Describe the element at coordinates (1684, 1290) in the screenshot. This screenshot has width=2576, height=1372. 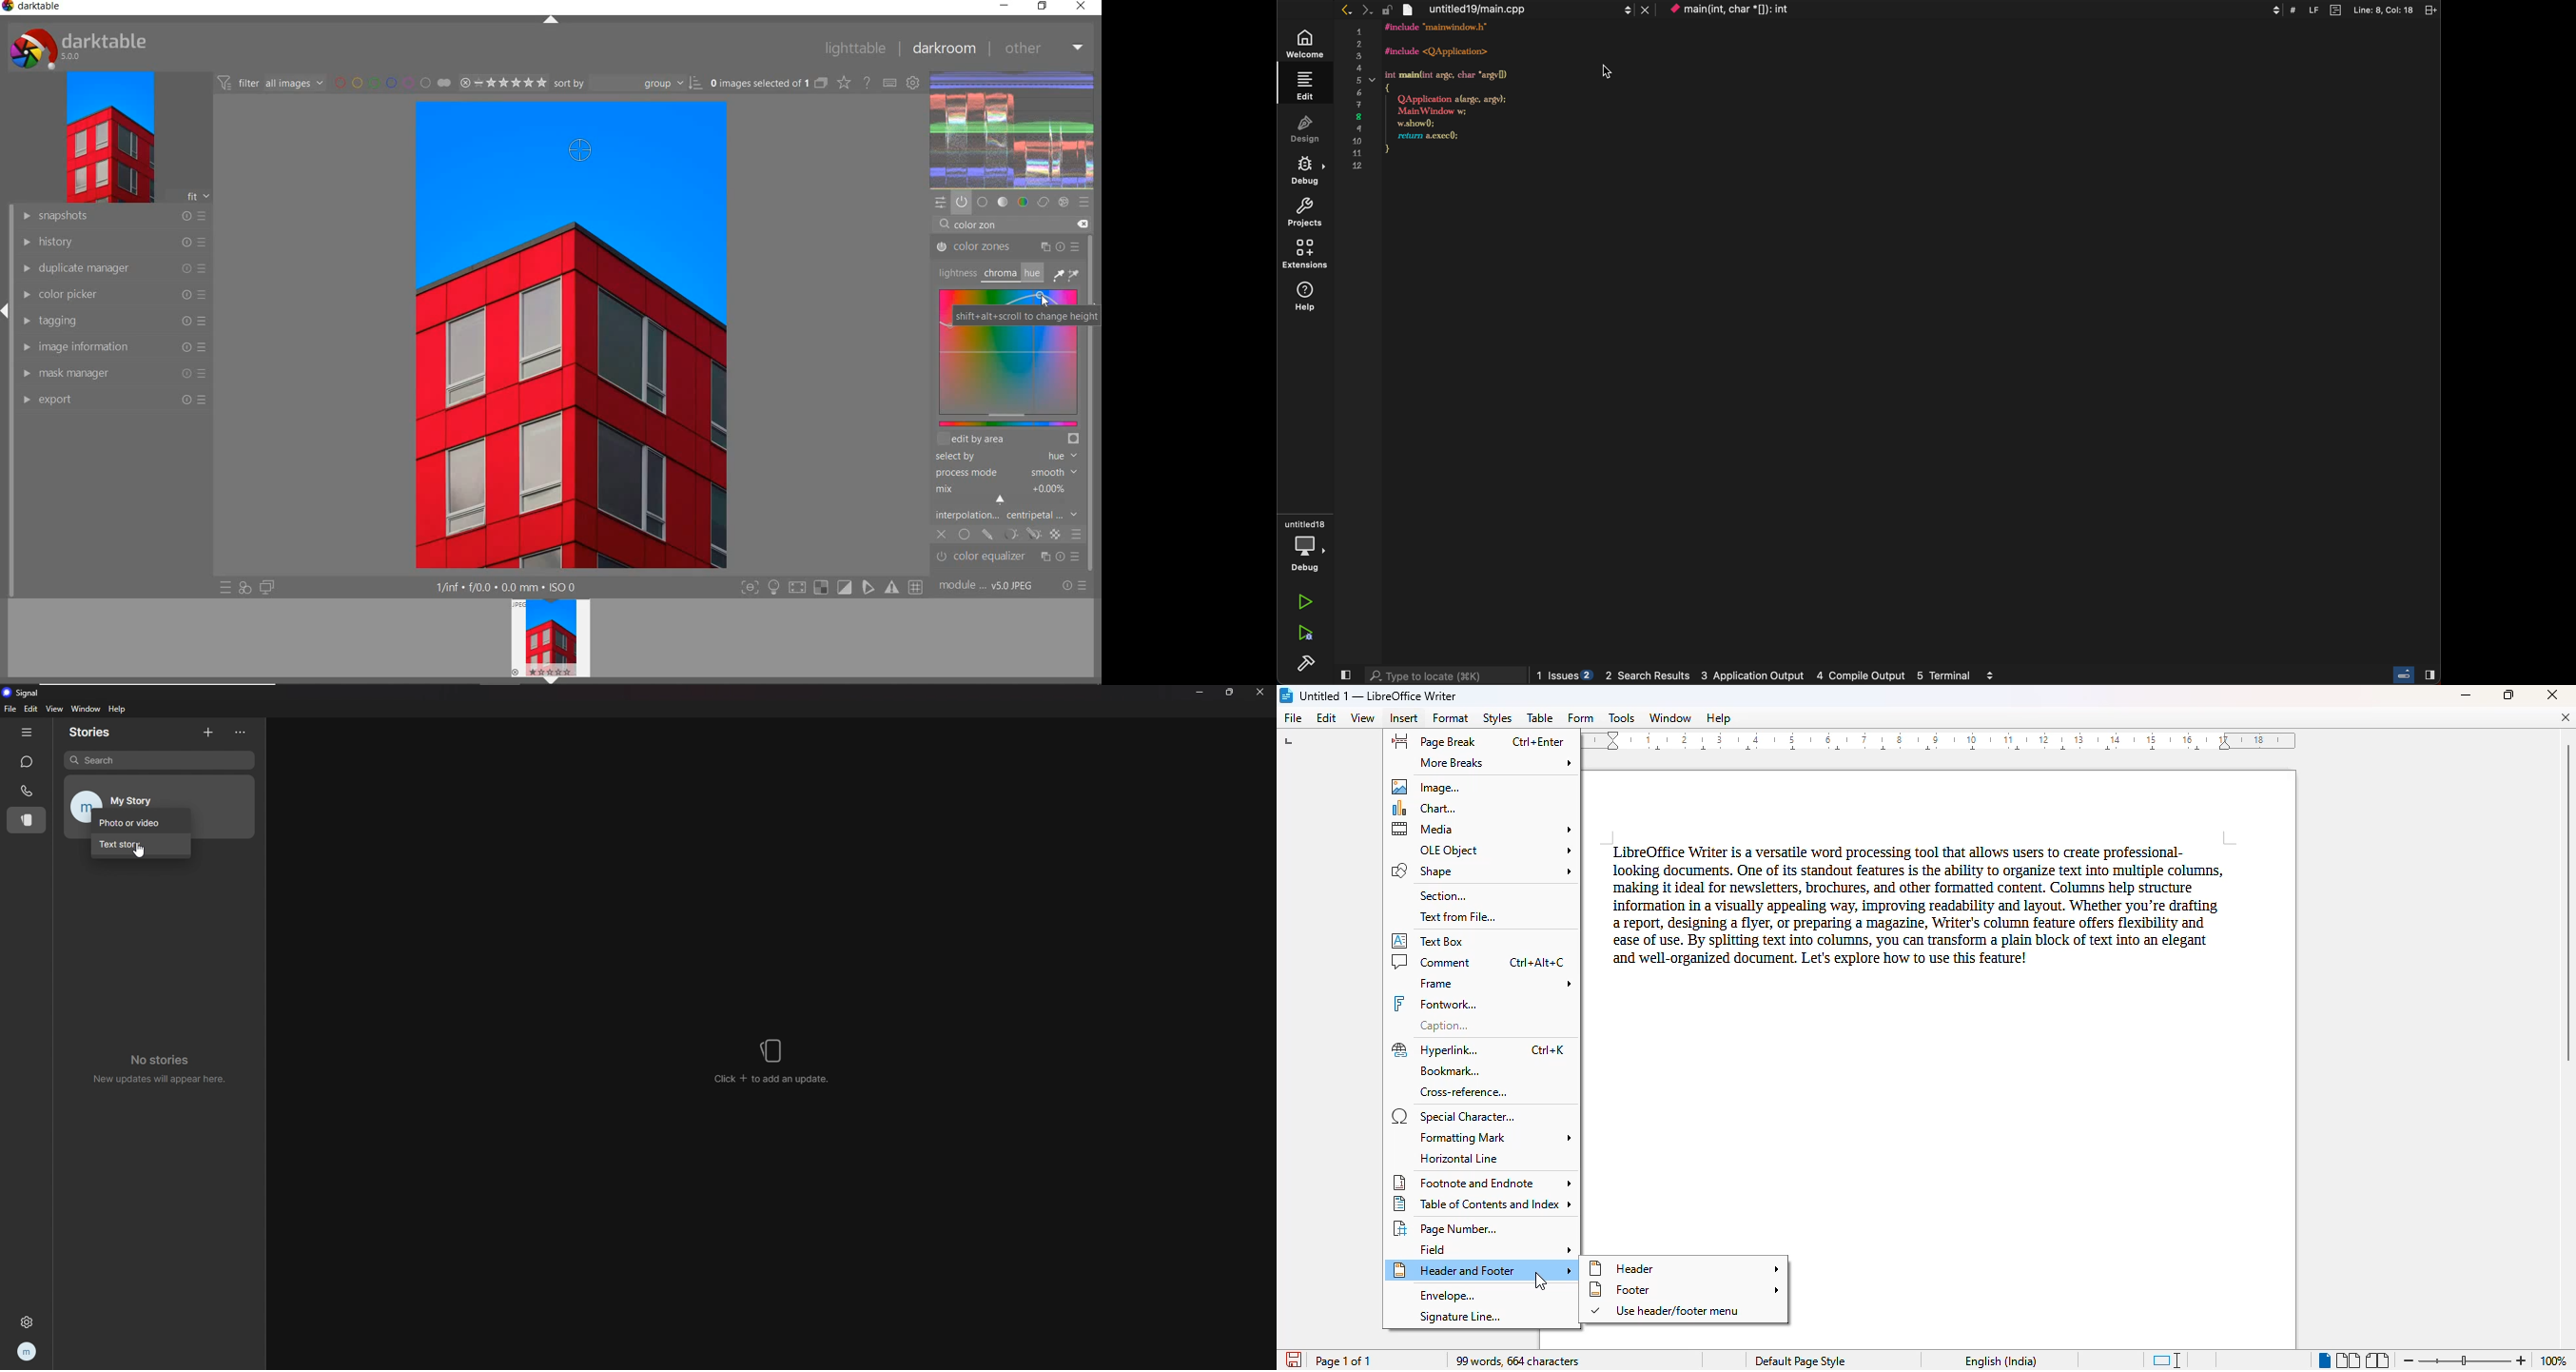
I see `footer` at that location.